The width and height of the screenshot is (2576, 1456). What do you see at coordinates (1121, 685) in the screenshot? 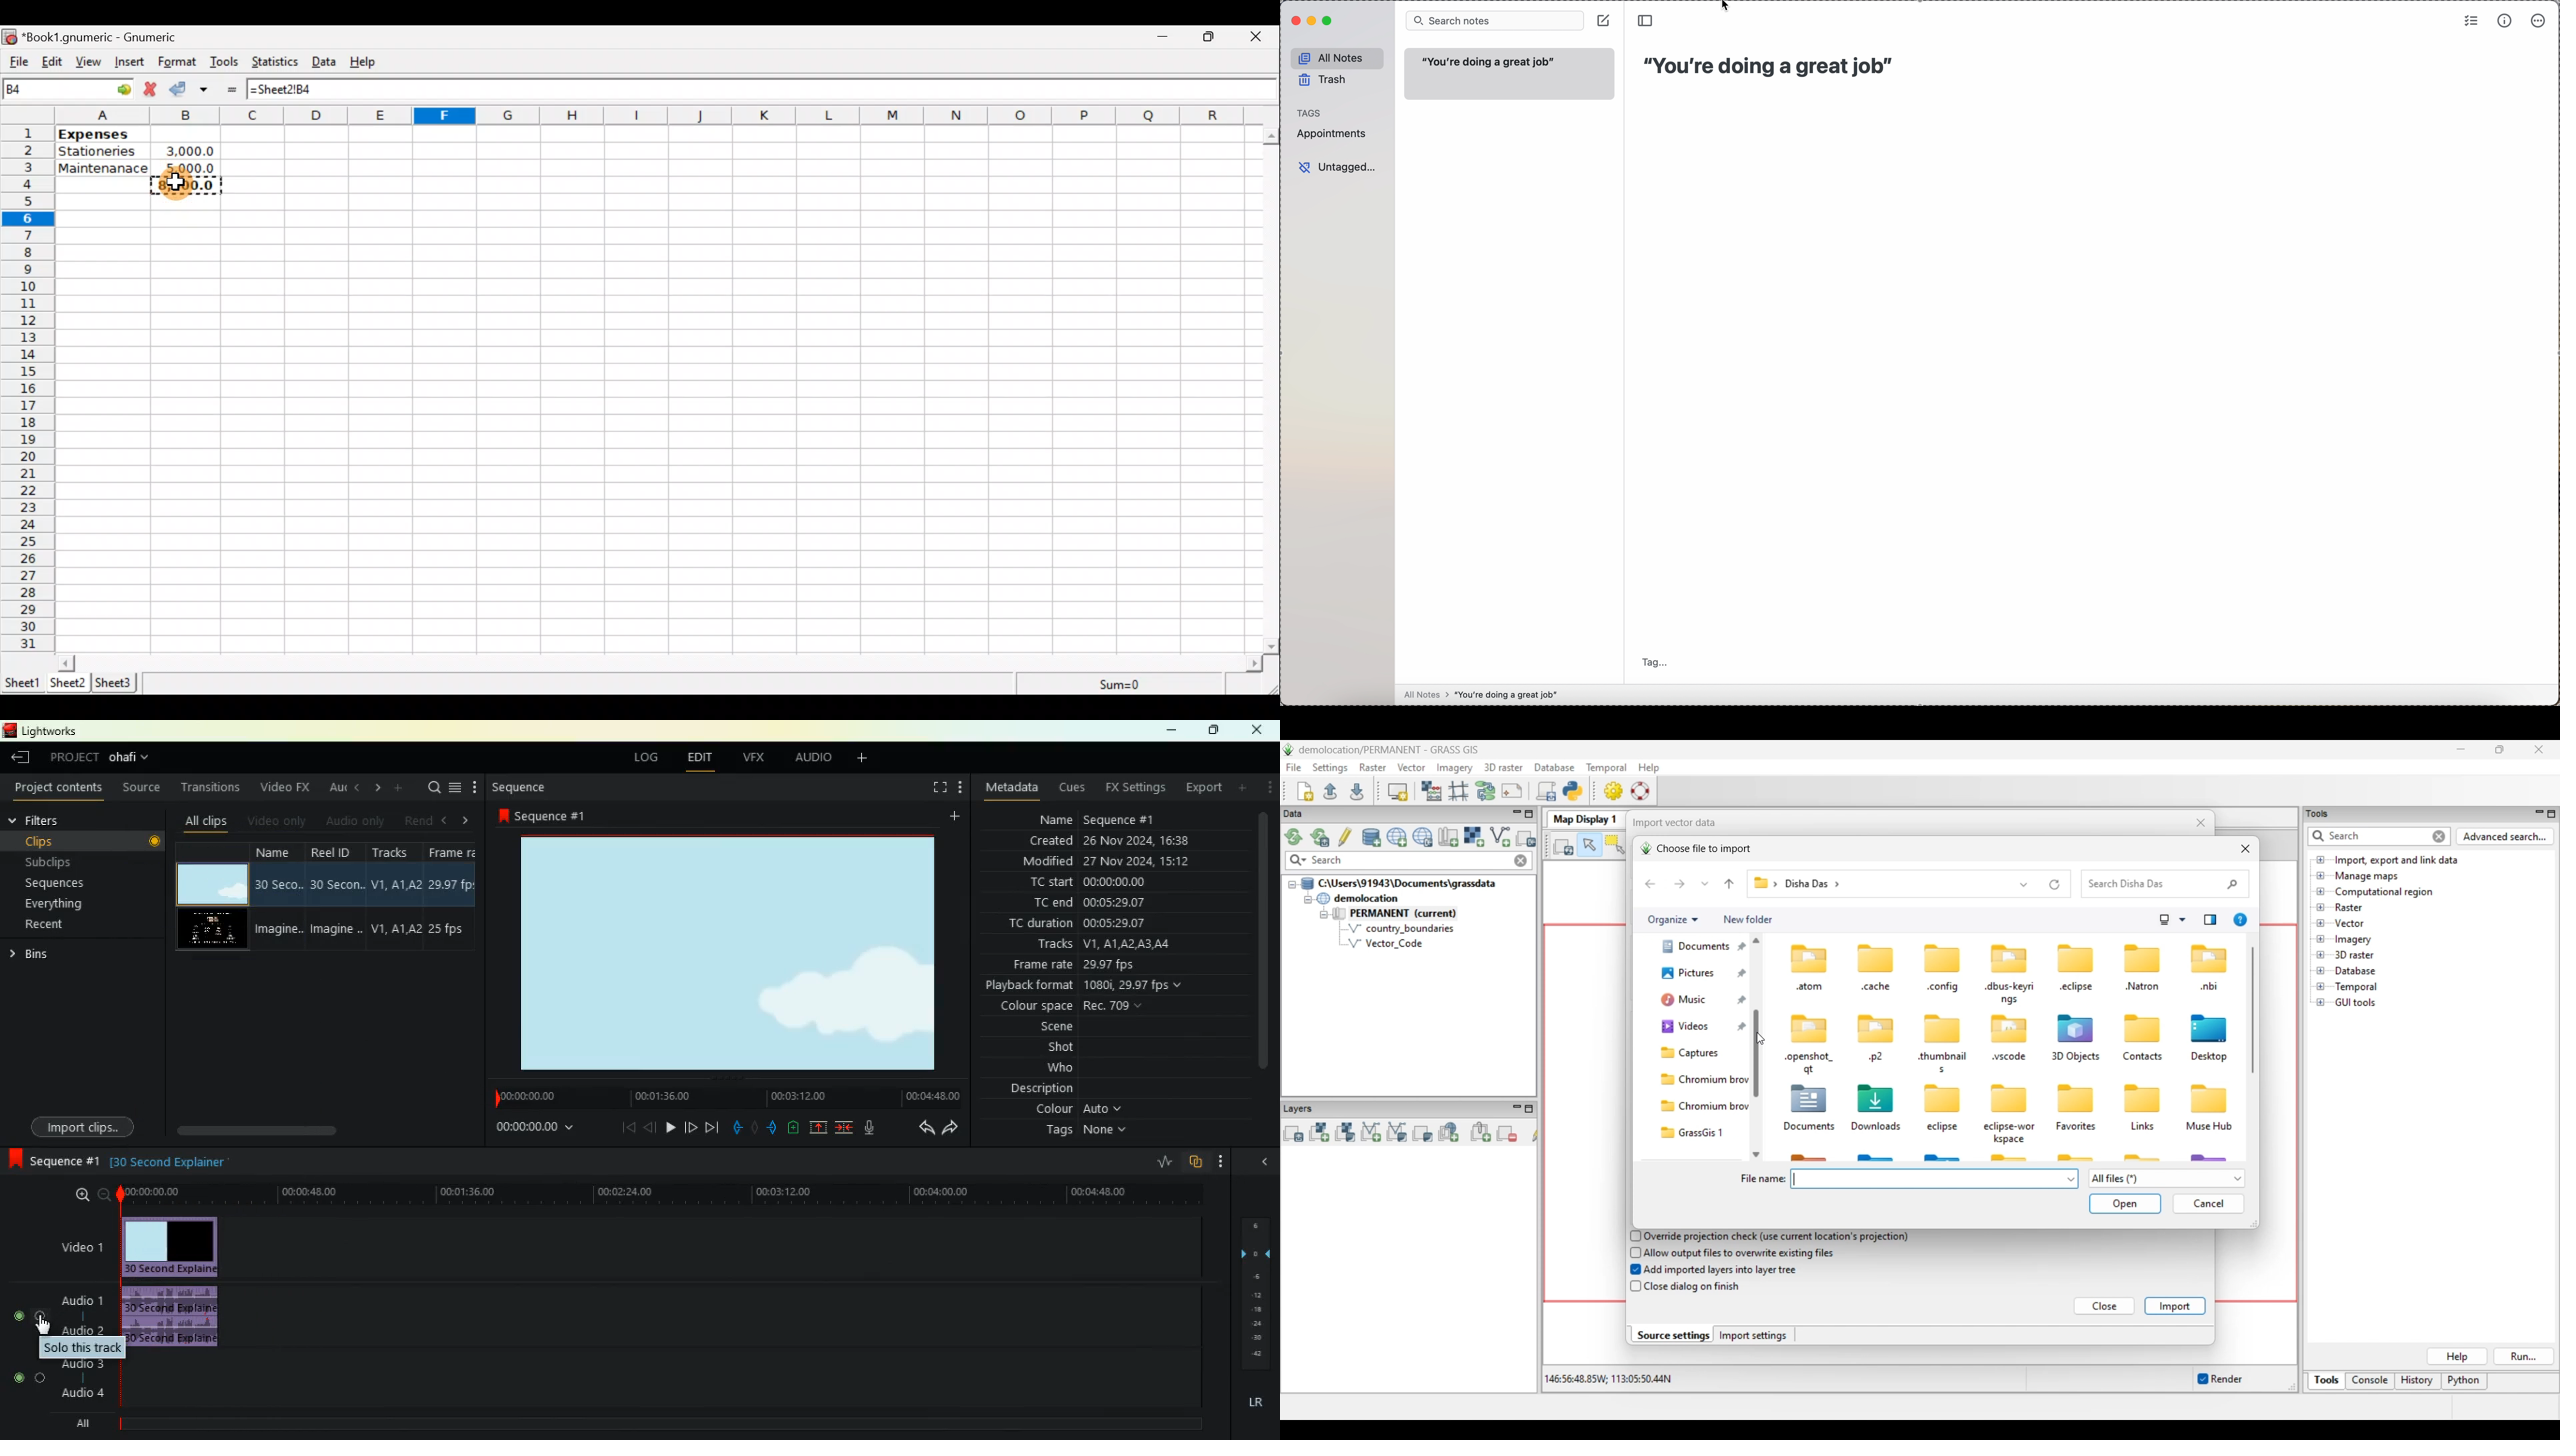
I see `Sum=0` at bounding box center [1121, 685].